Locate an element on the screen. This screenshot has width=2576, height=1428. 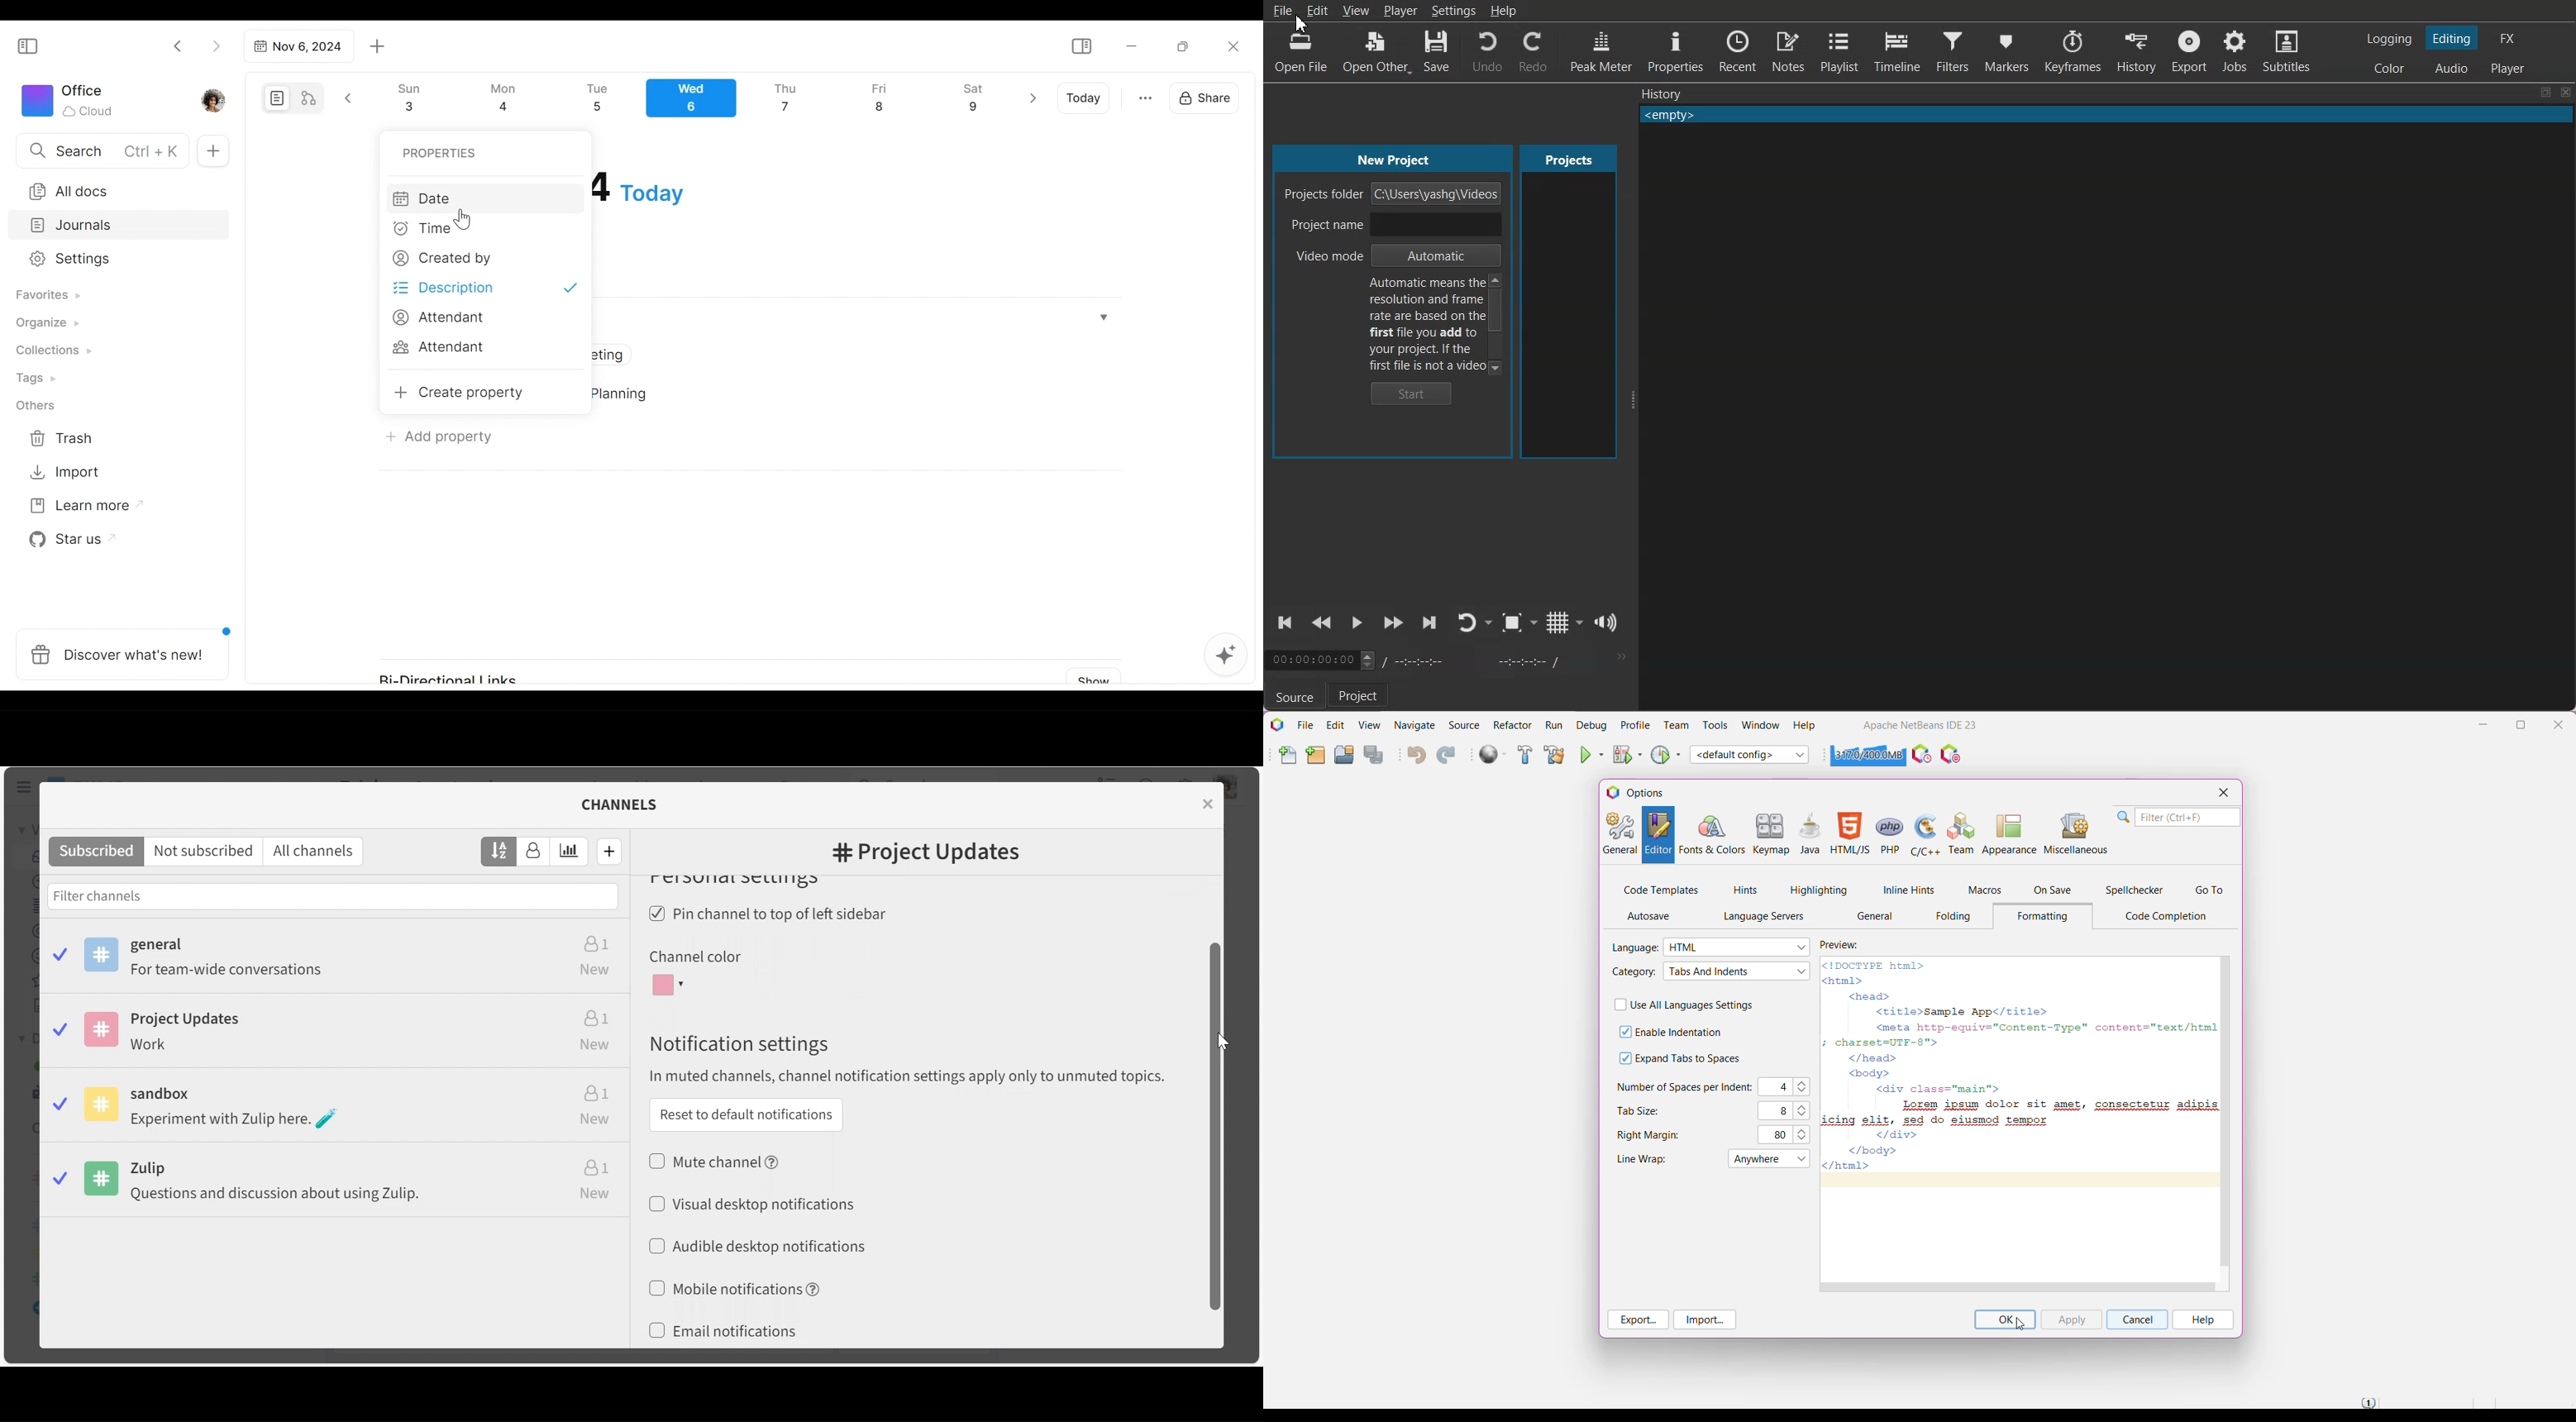
New File is located at coordinates (1288, 758).